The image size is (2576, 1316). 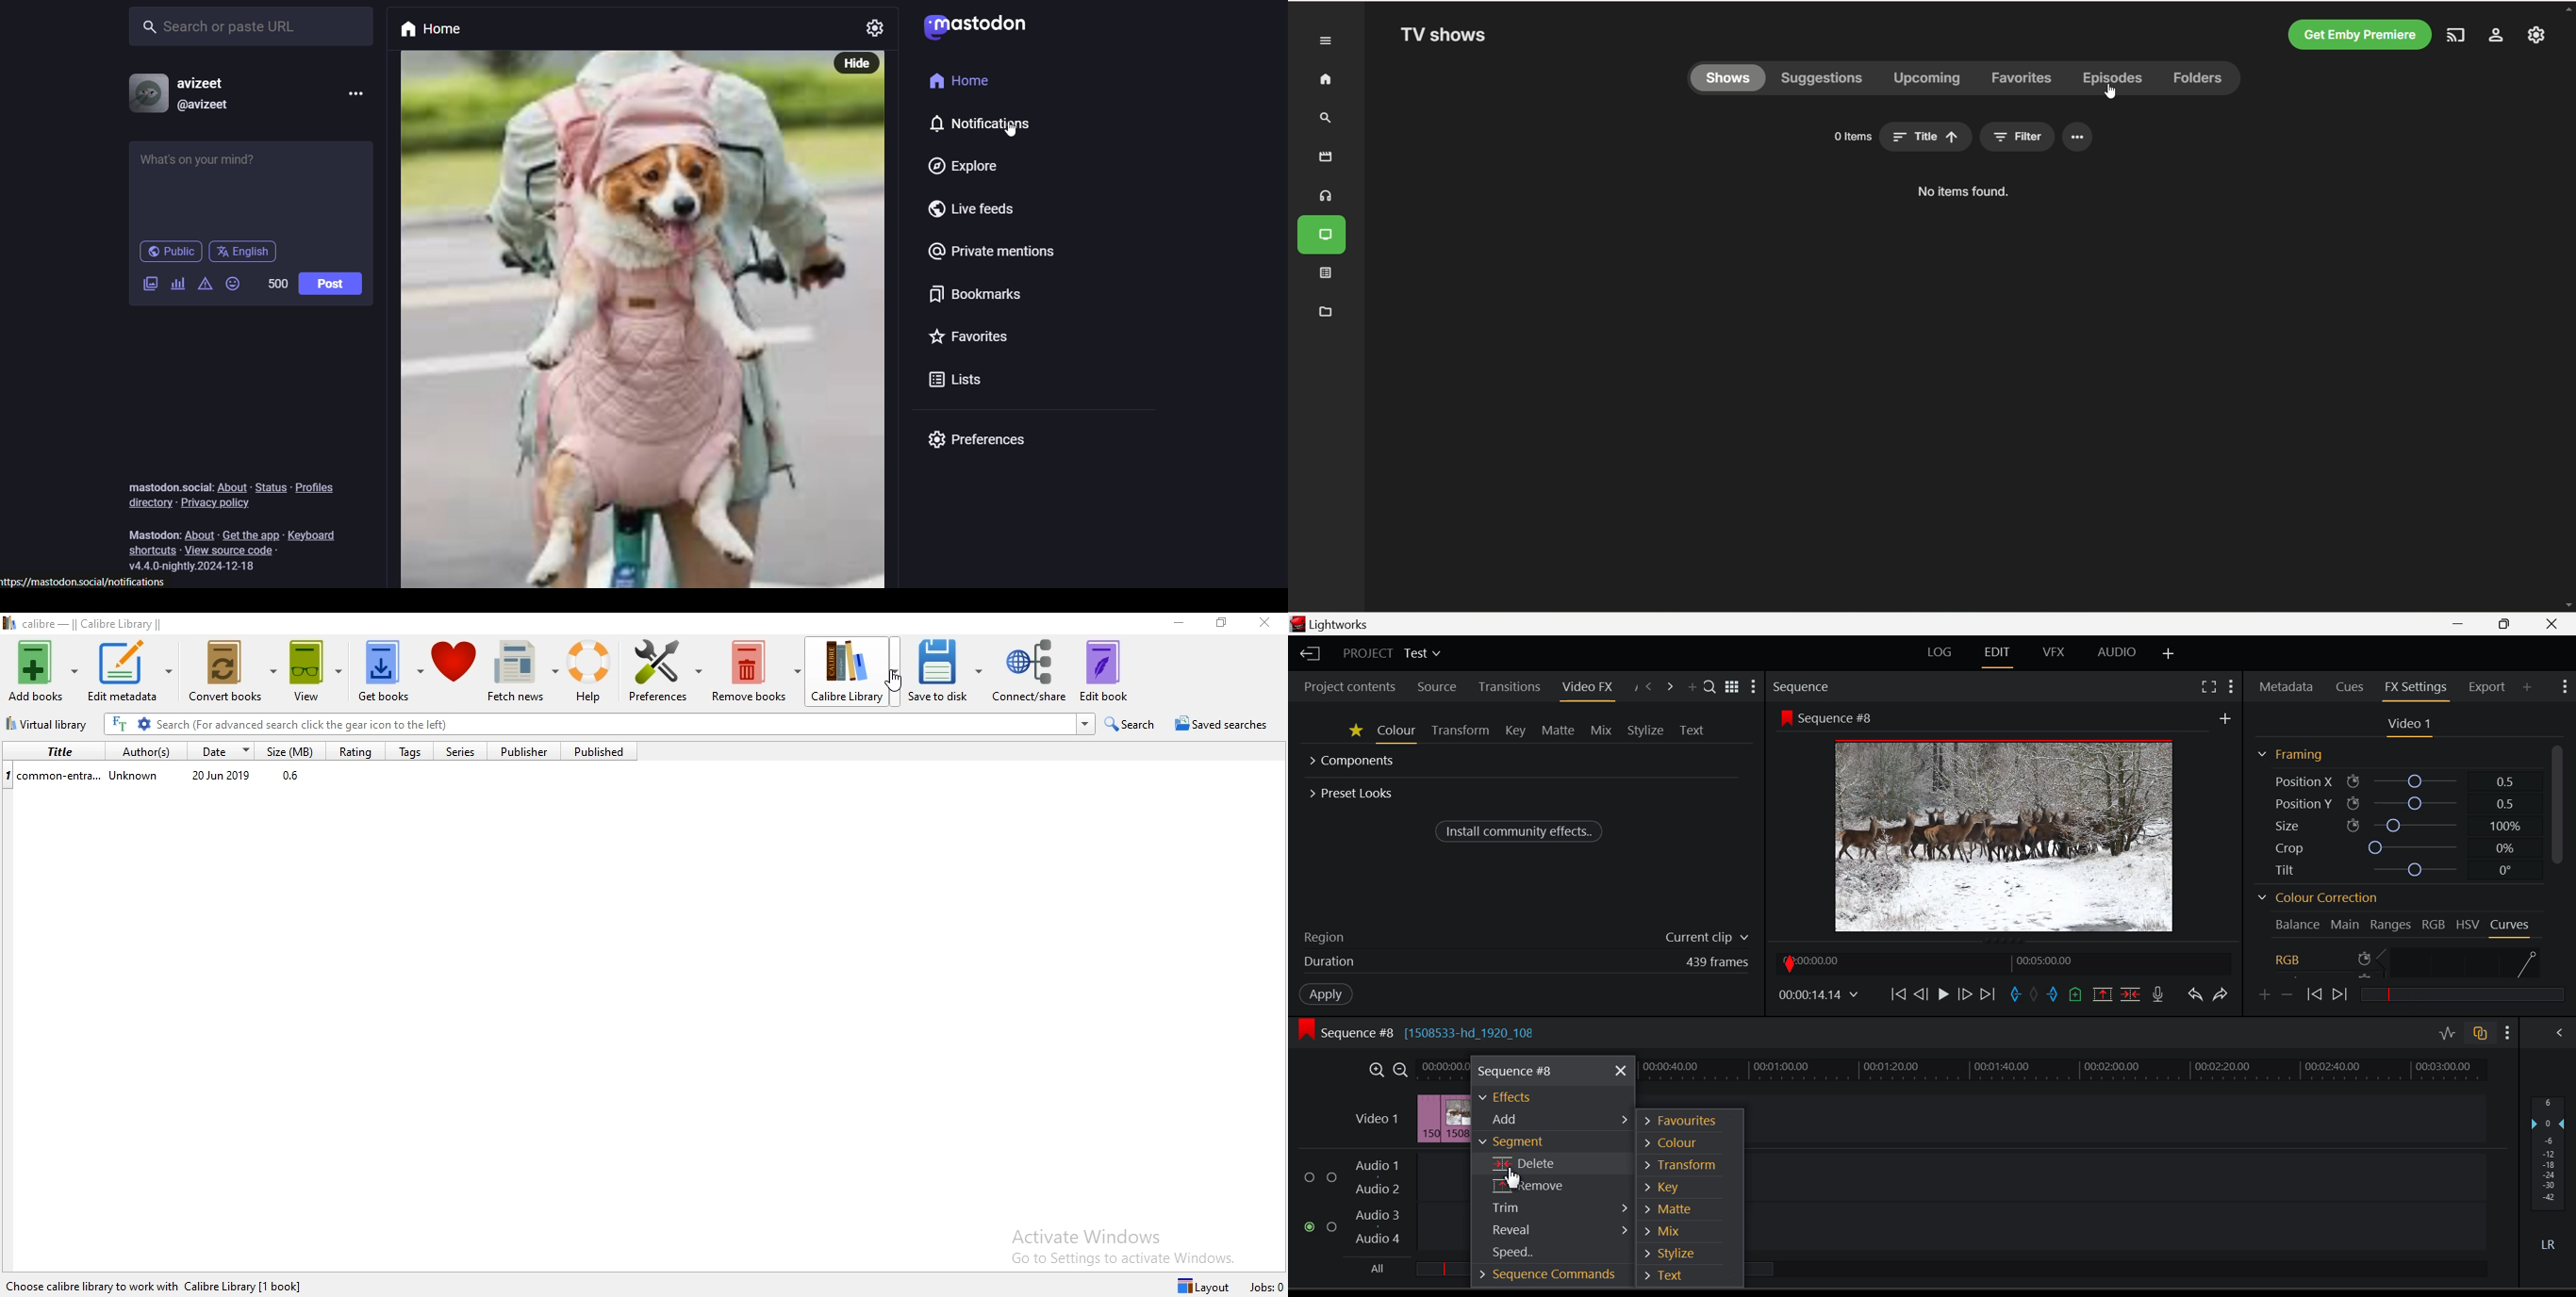 What do you see at coordinates (120, 724) in the screenshot?
I see `Search the full text of all books in the library, not just their metadata` at bounding box center [120, 724].